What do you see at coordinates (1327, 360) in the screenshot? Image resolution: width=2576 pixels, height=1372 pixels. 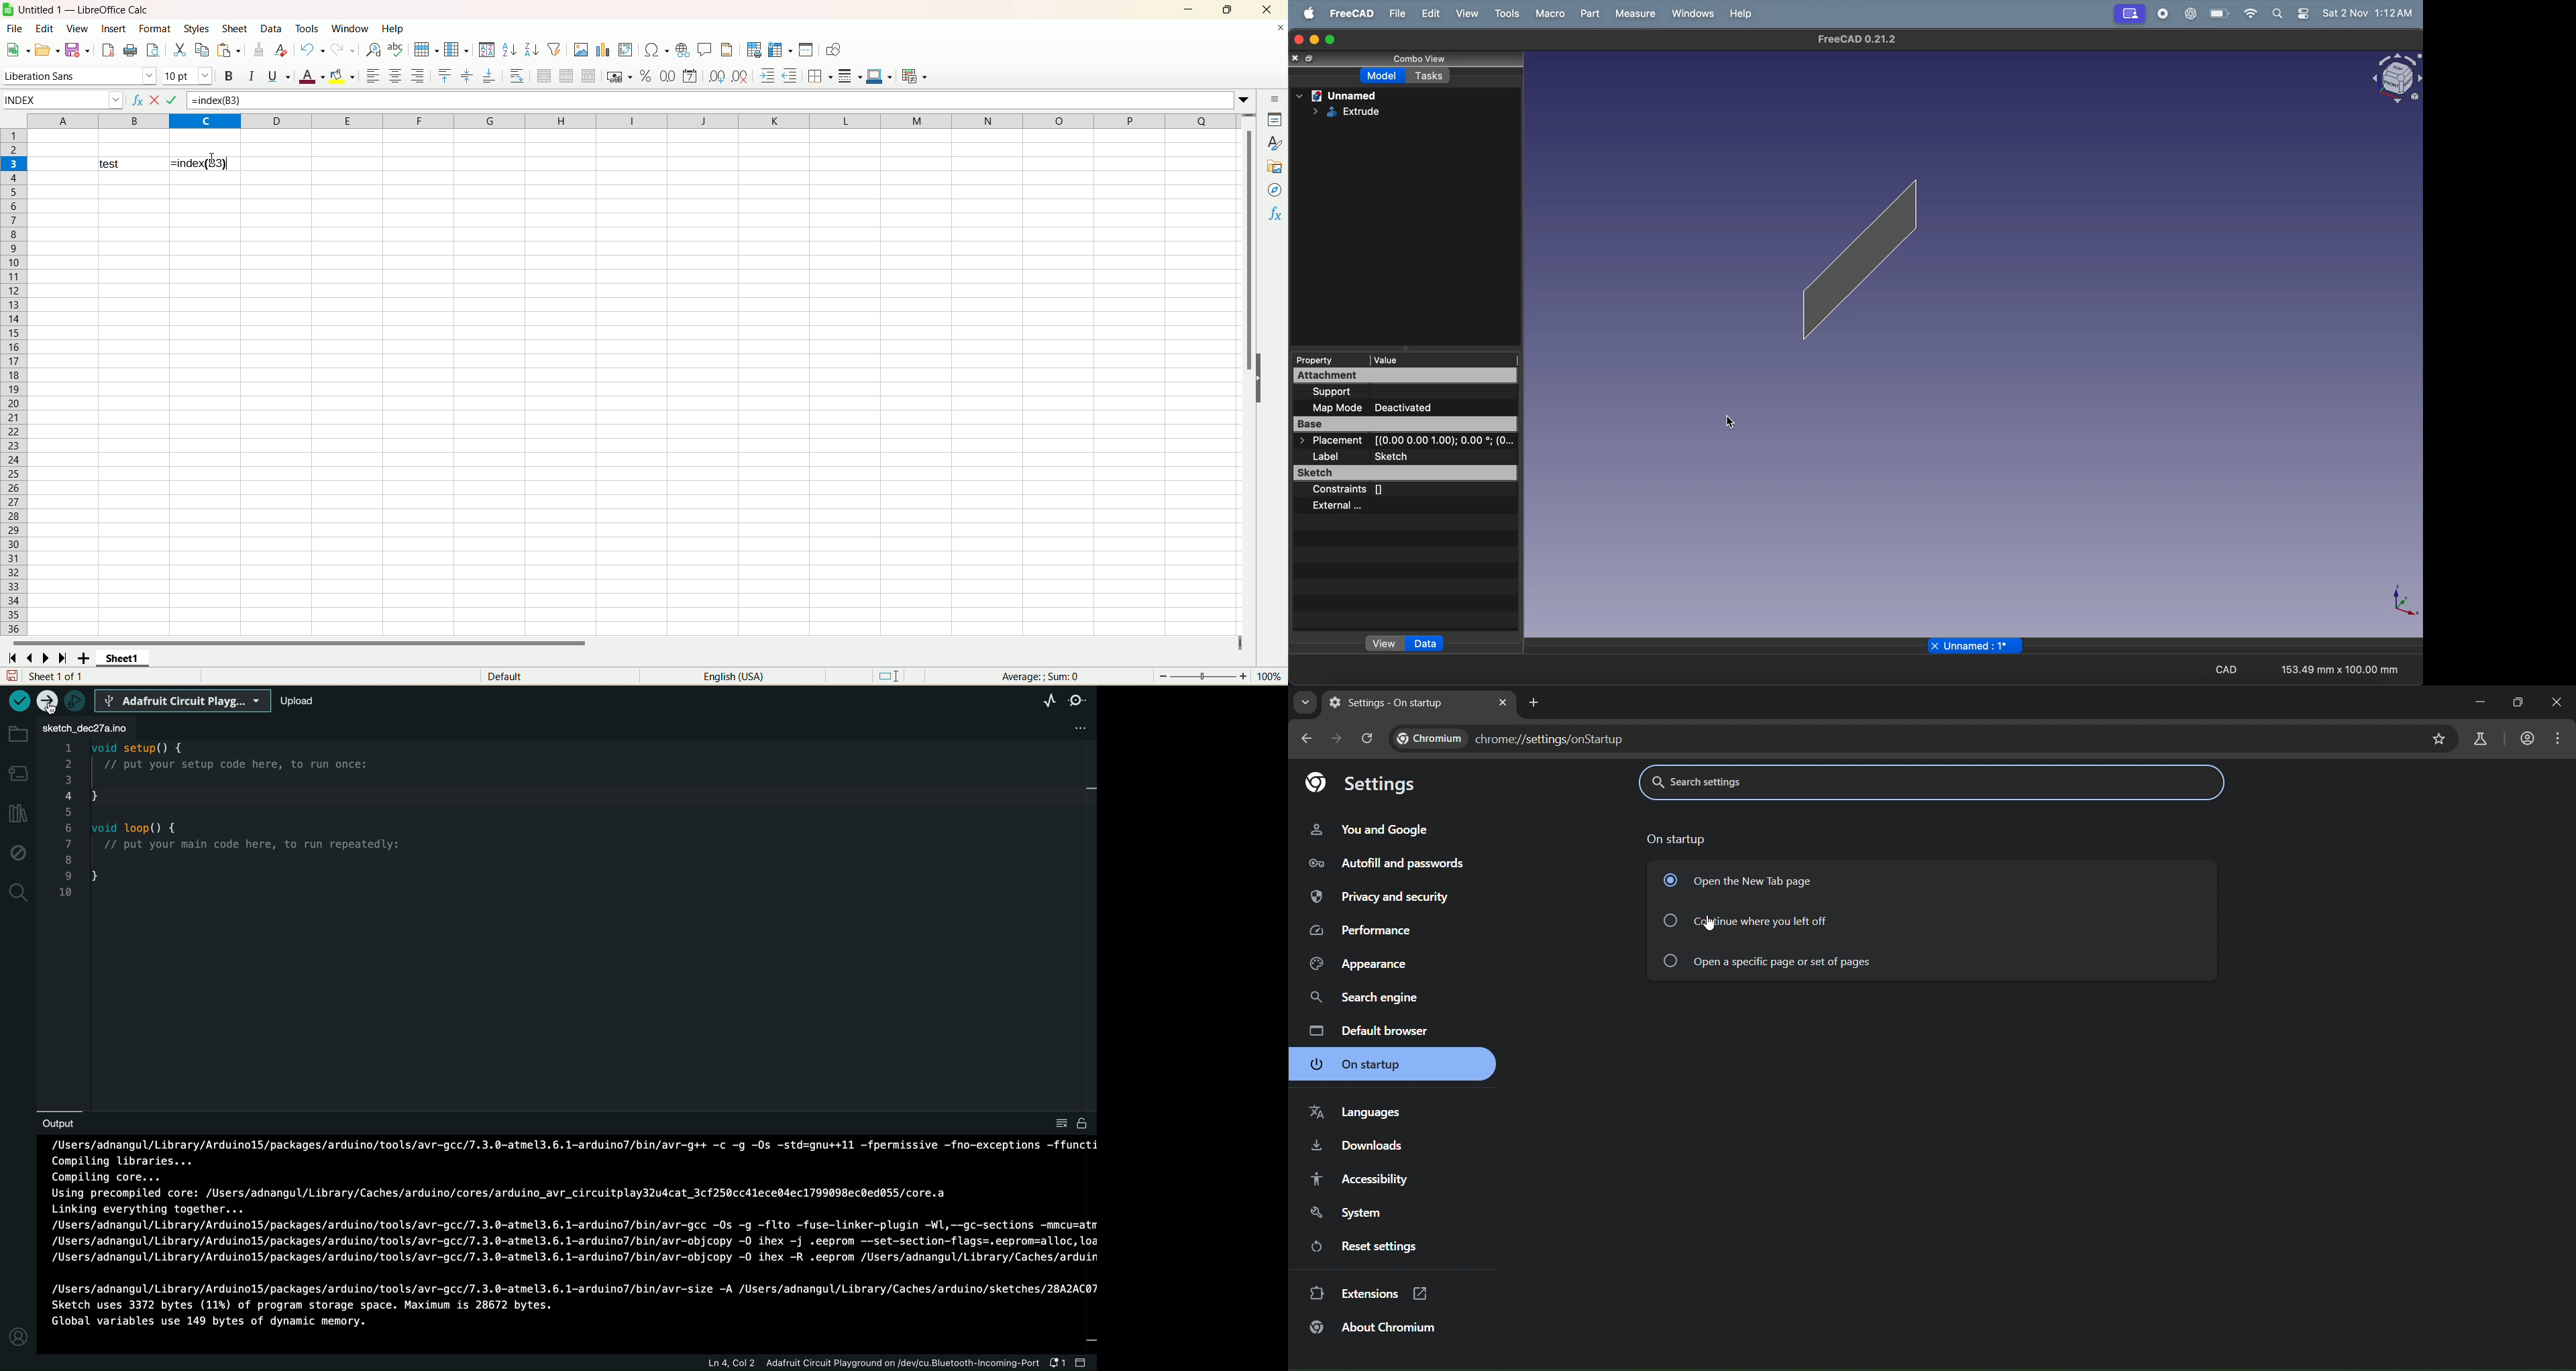 I see `property` at bounding box center [1327, 360].